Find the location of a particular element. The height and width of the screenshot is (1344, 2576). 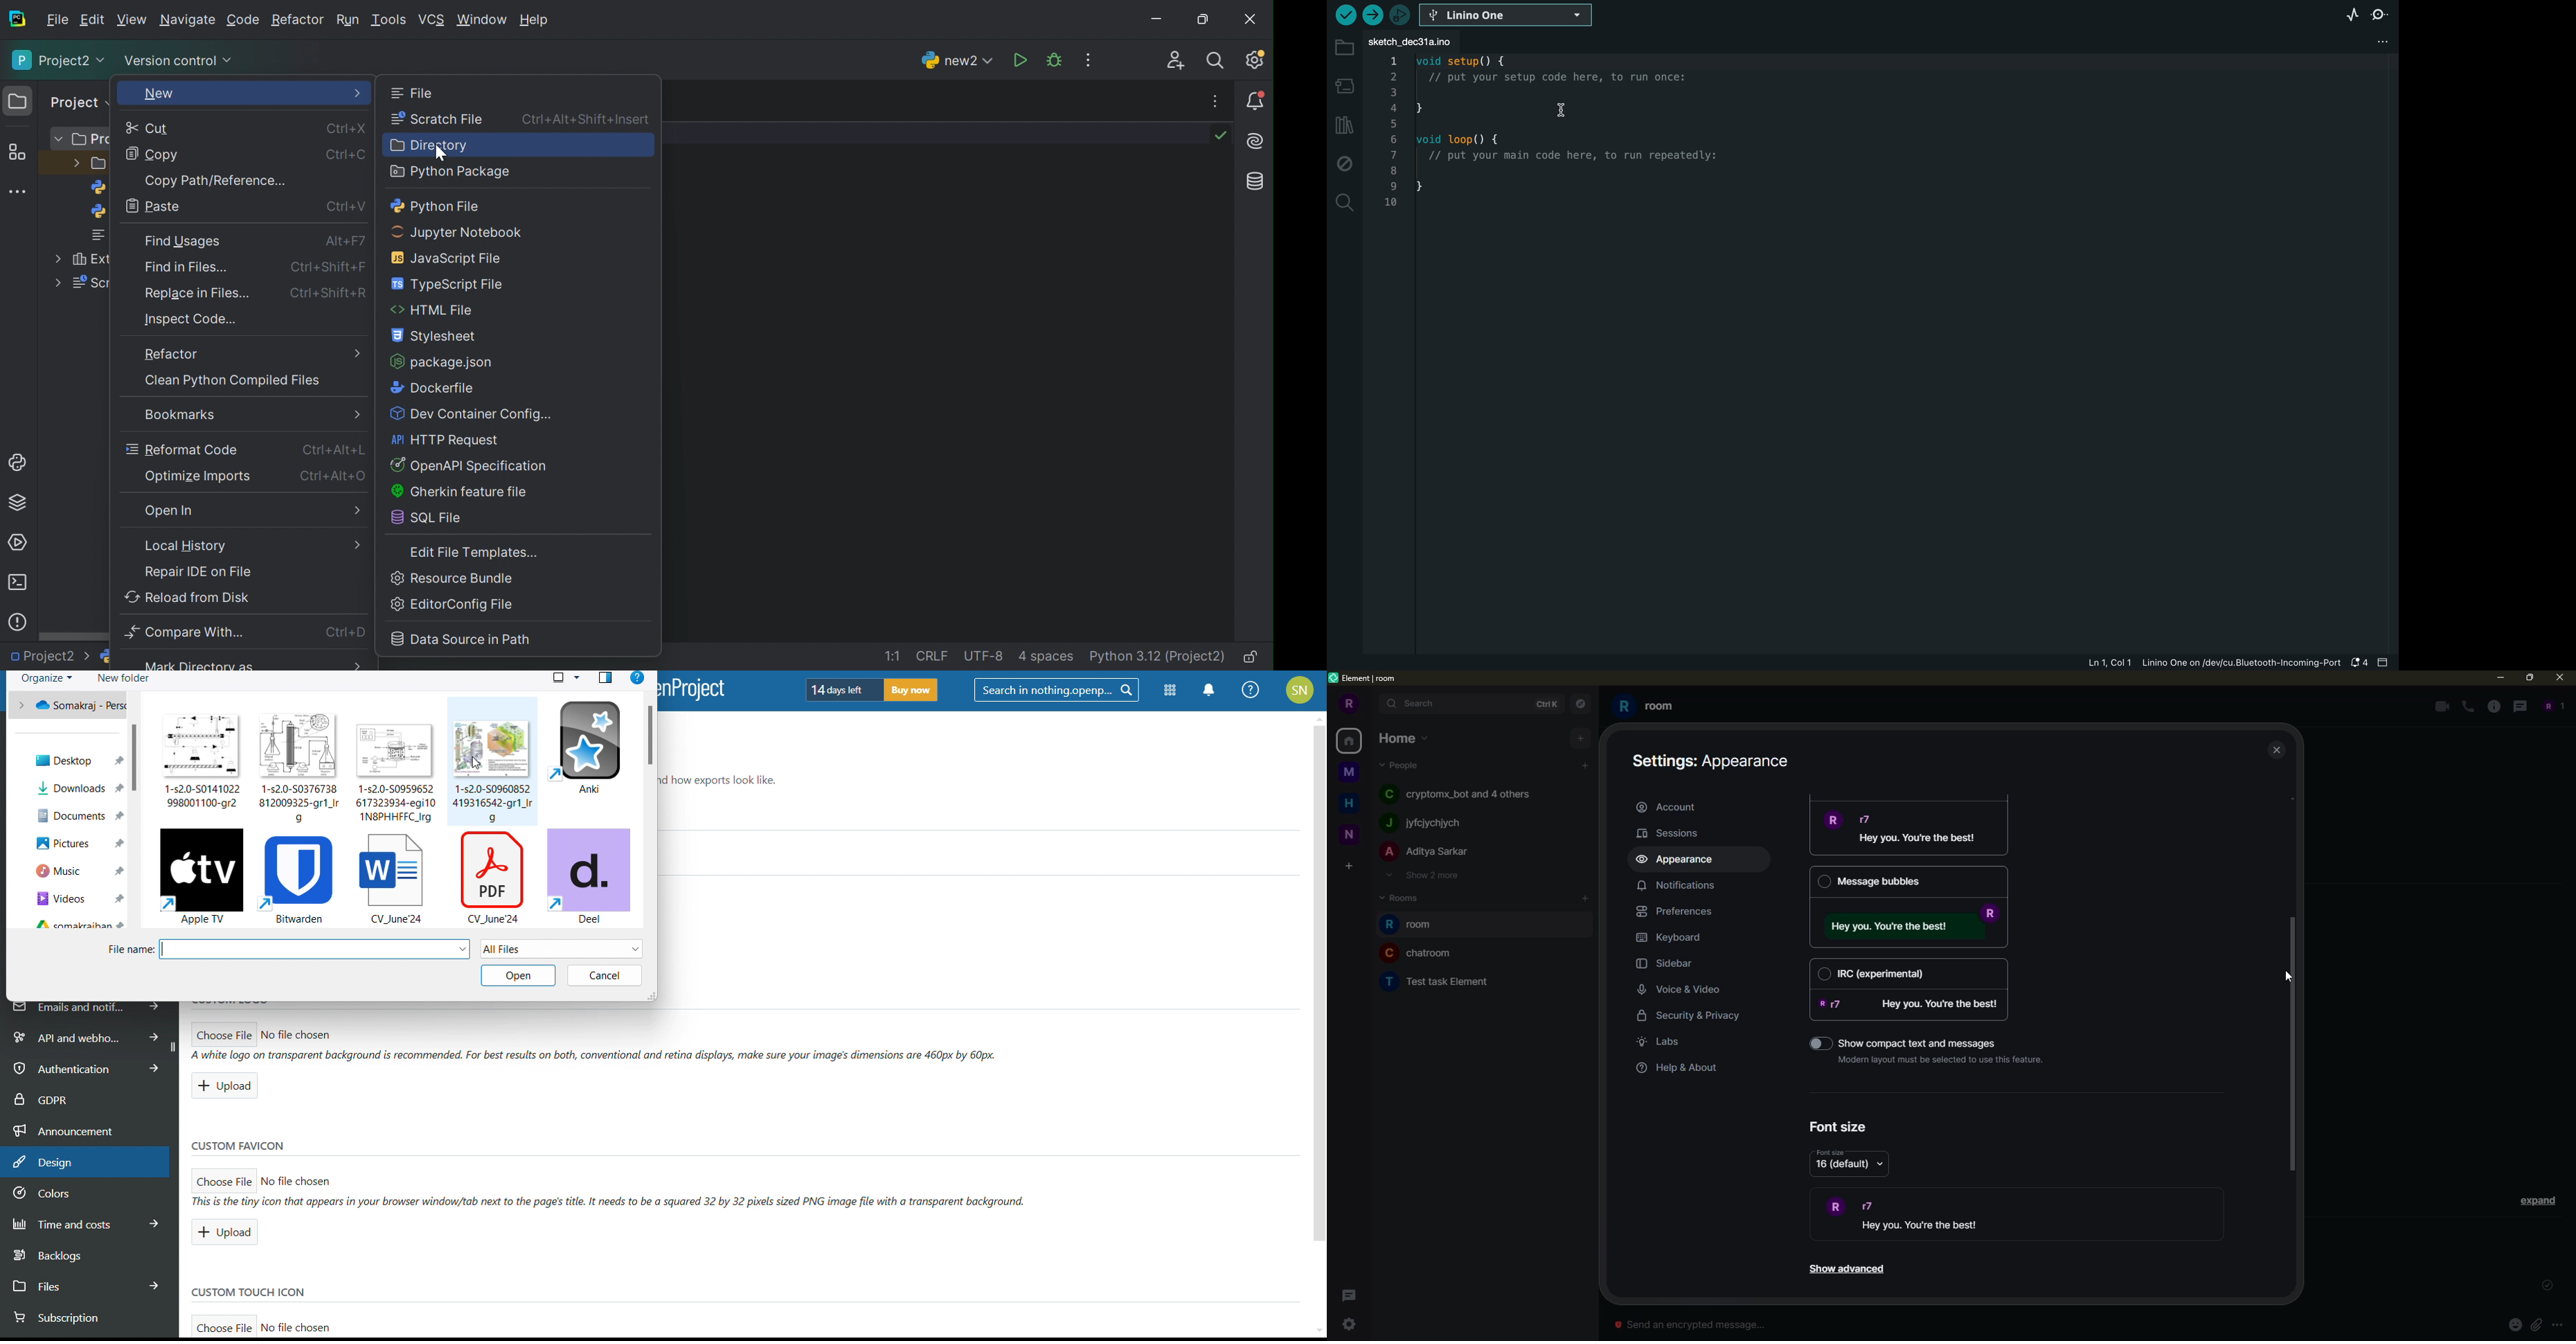

back to previous folder is located at coordinates (19, 707).